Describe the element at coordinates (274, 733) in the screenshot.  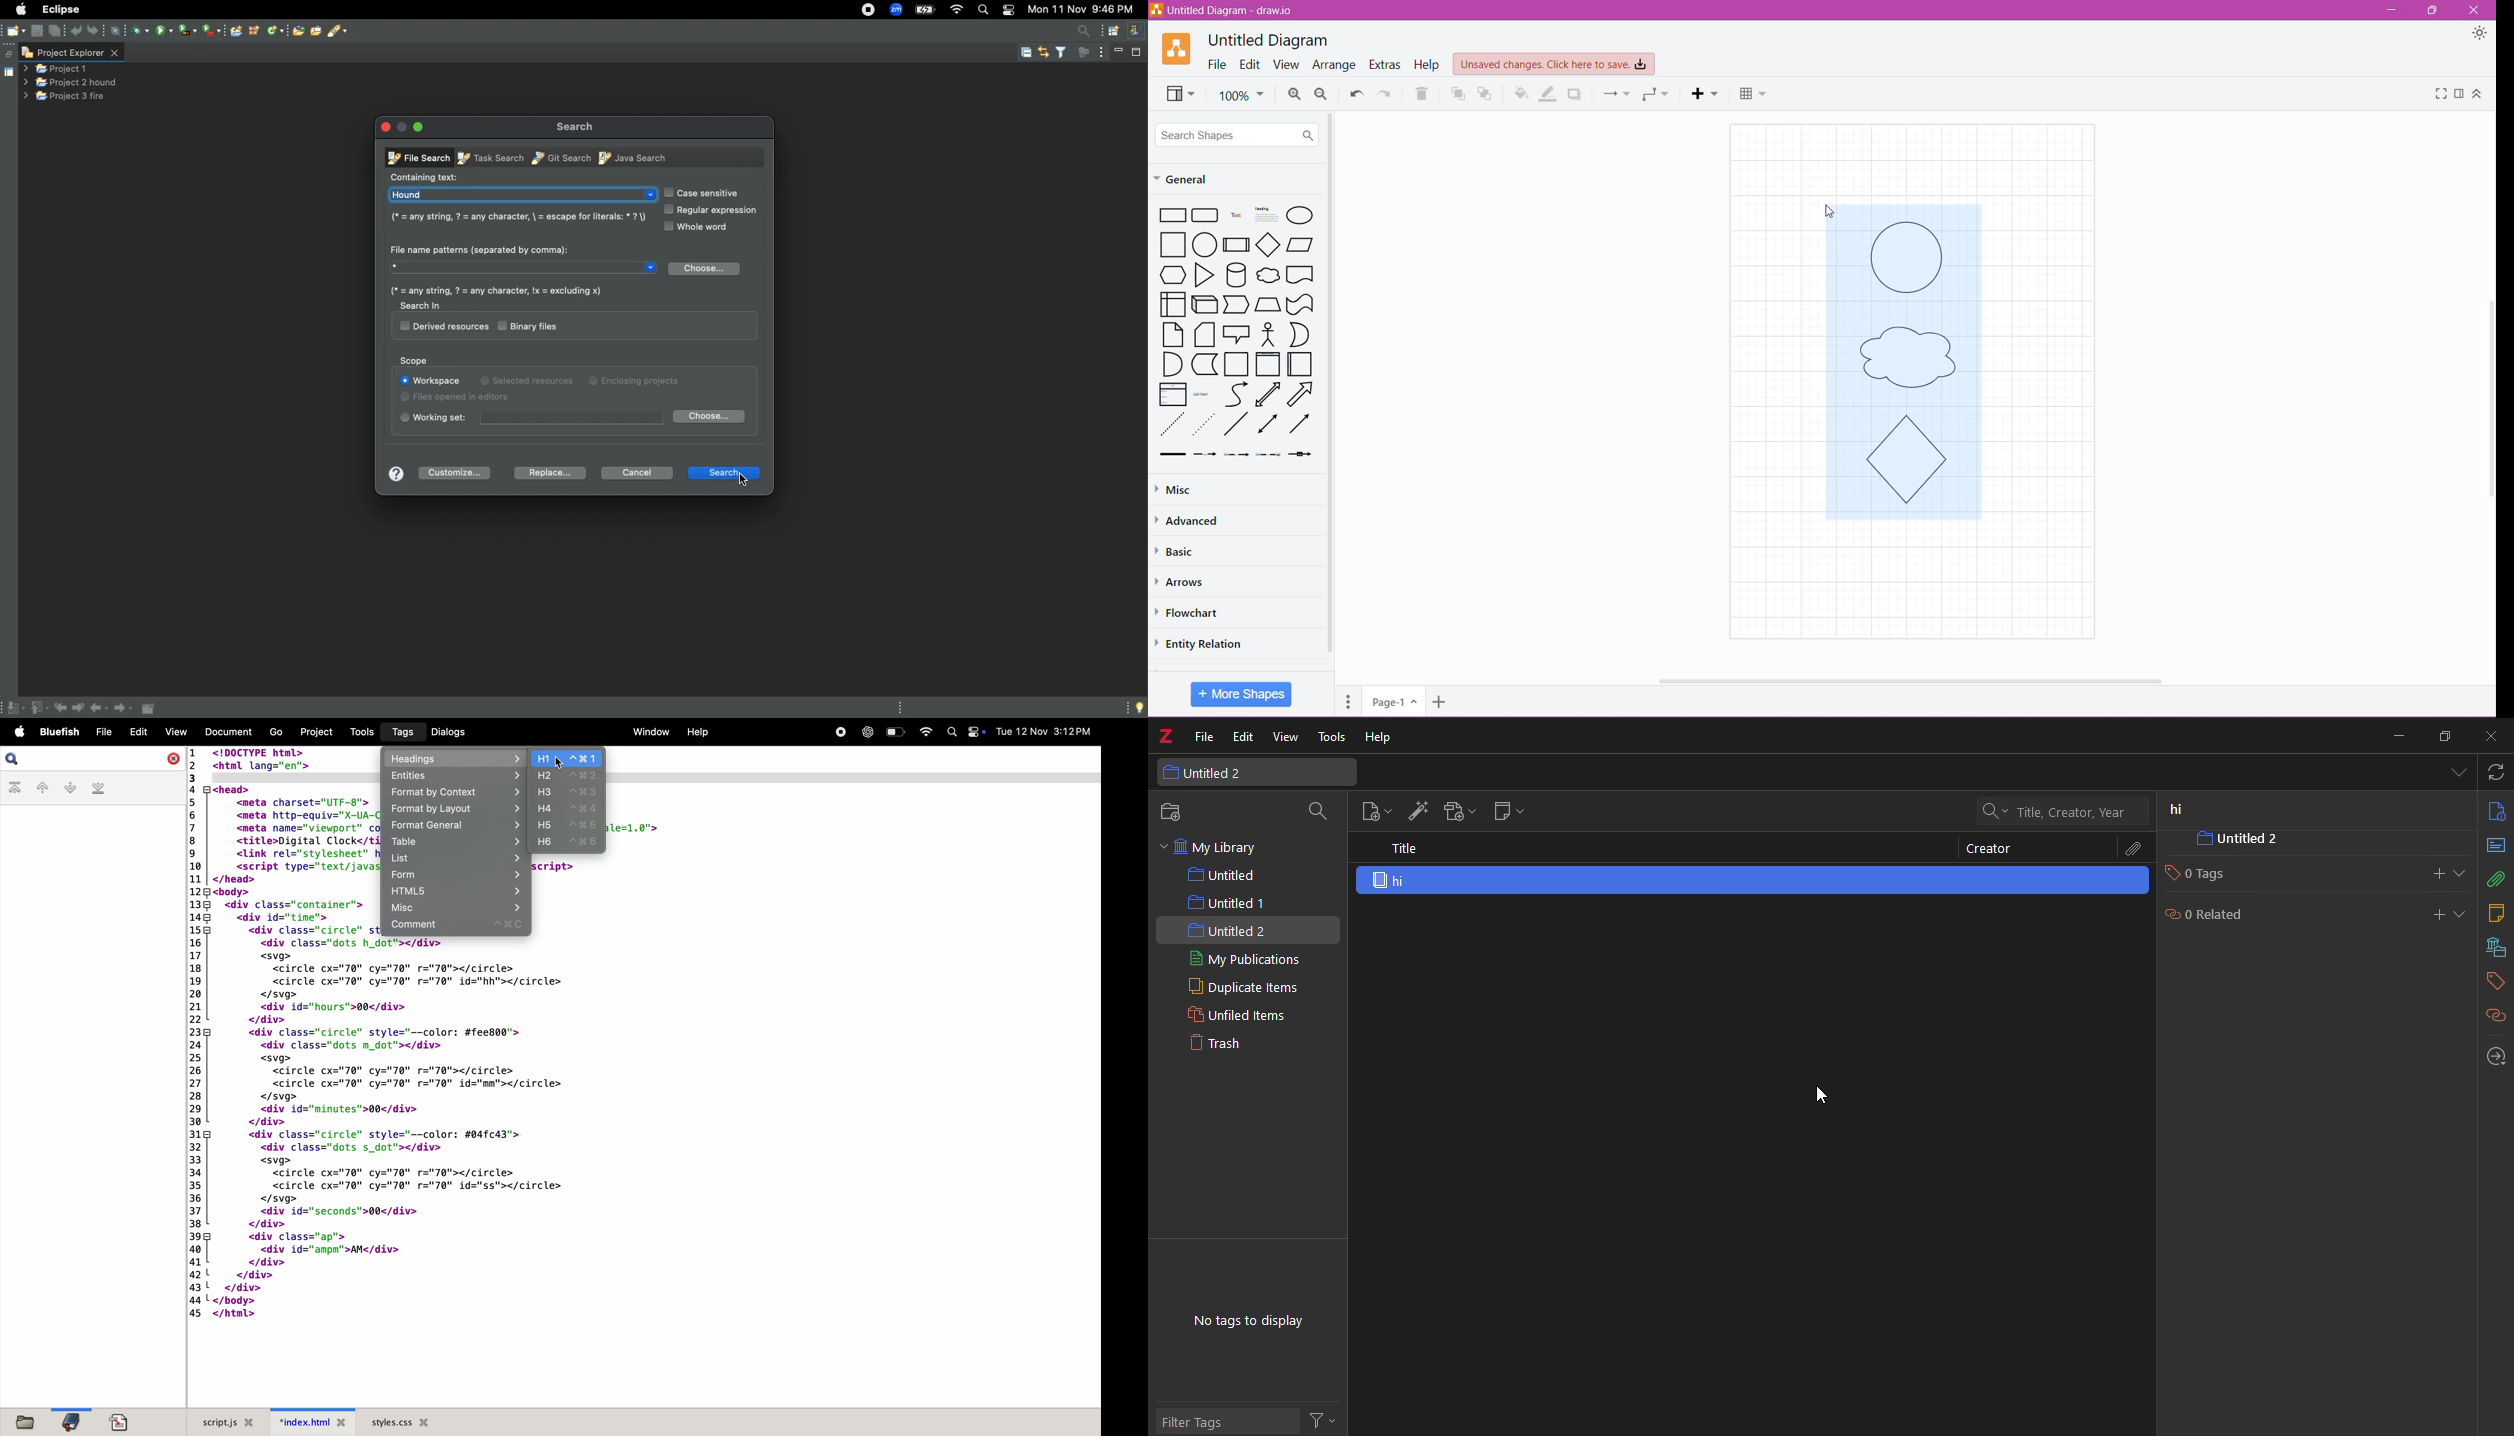
I see `go` at that location.